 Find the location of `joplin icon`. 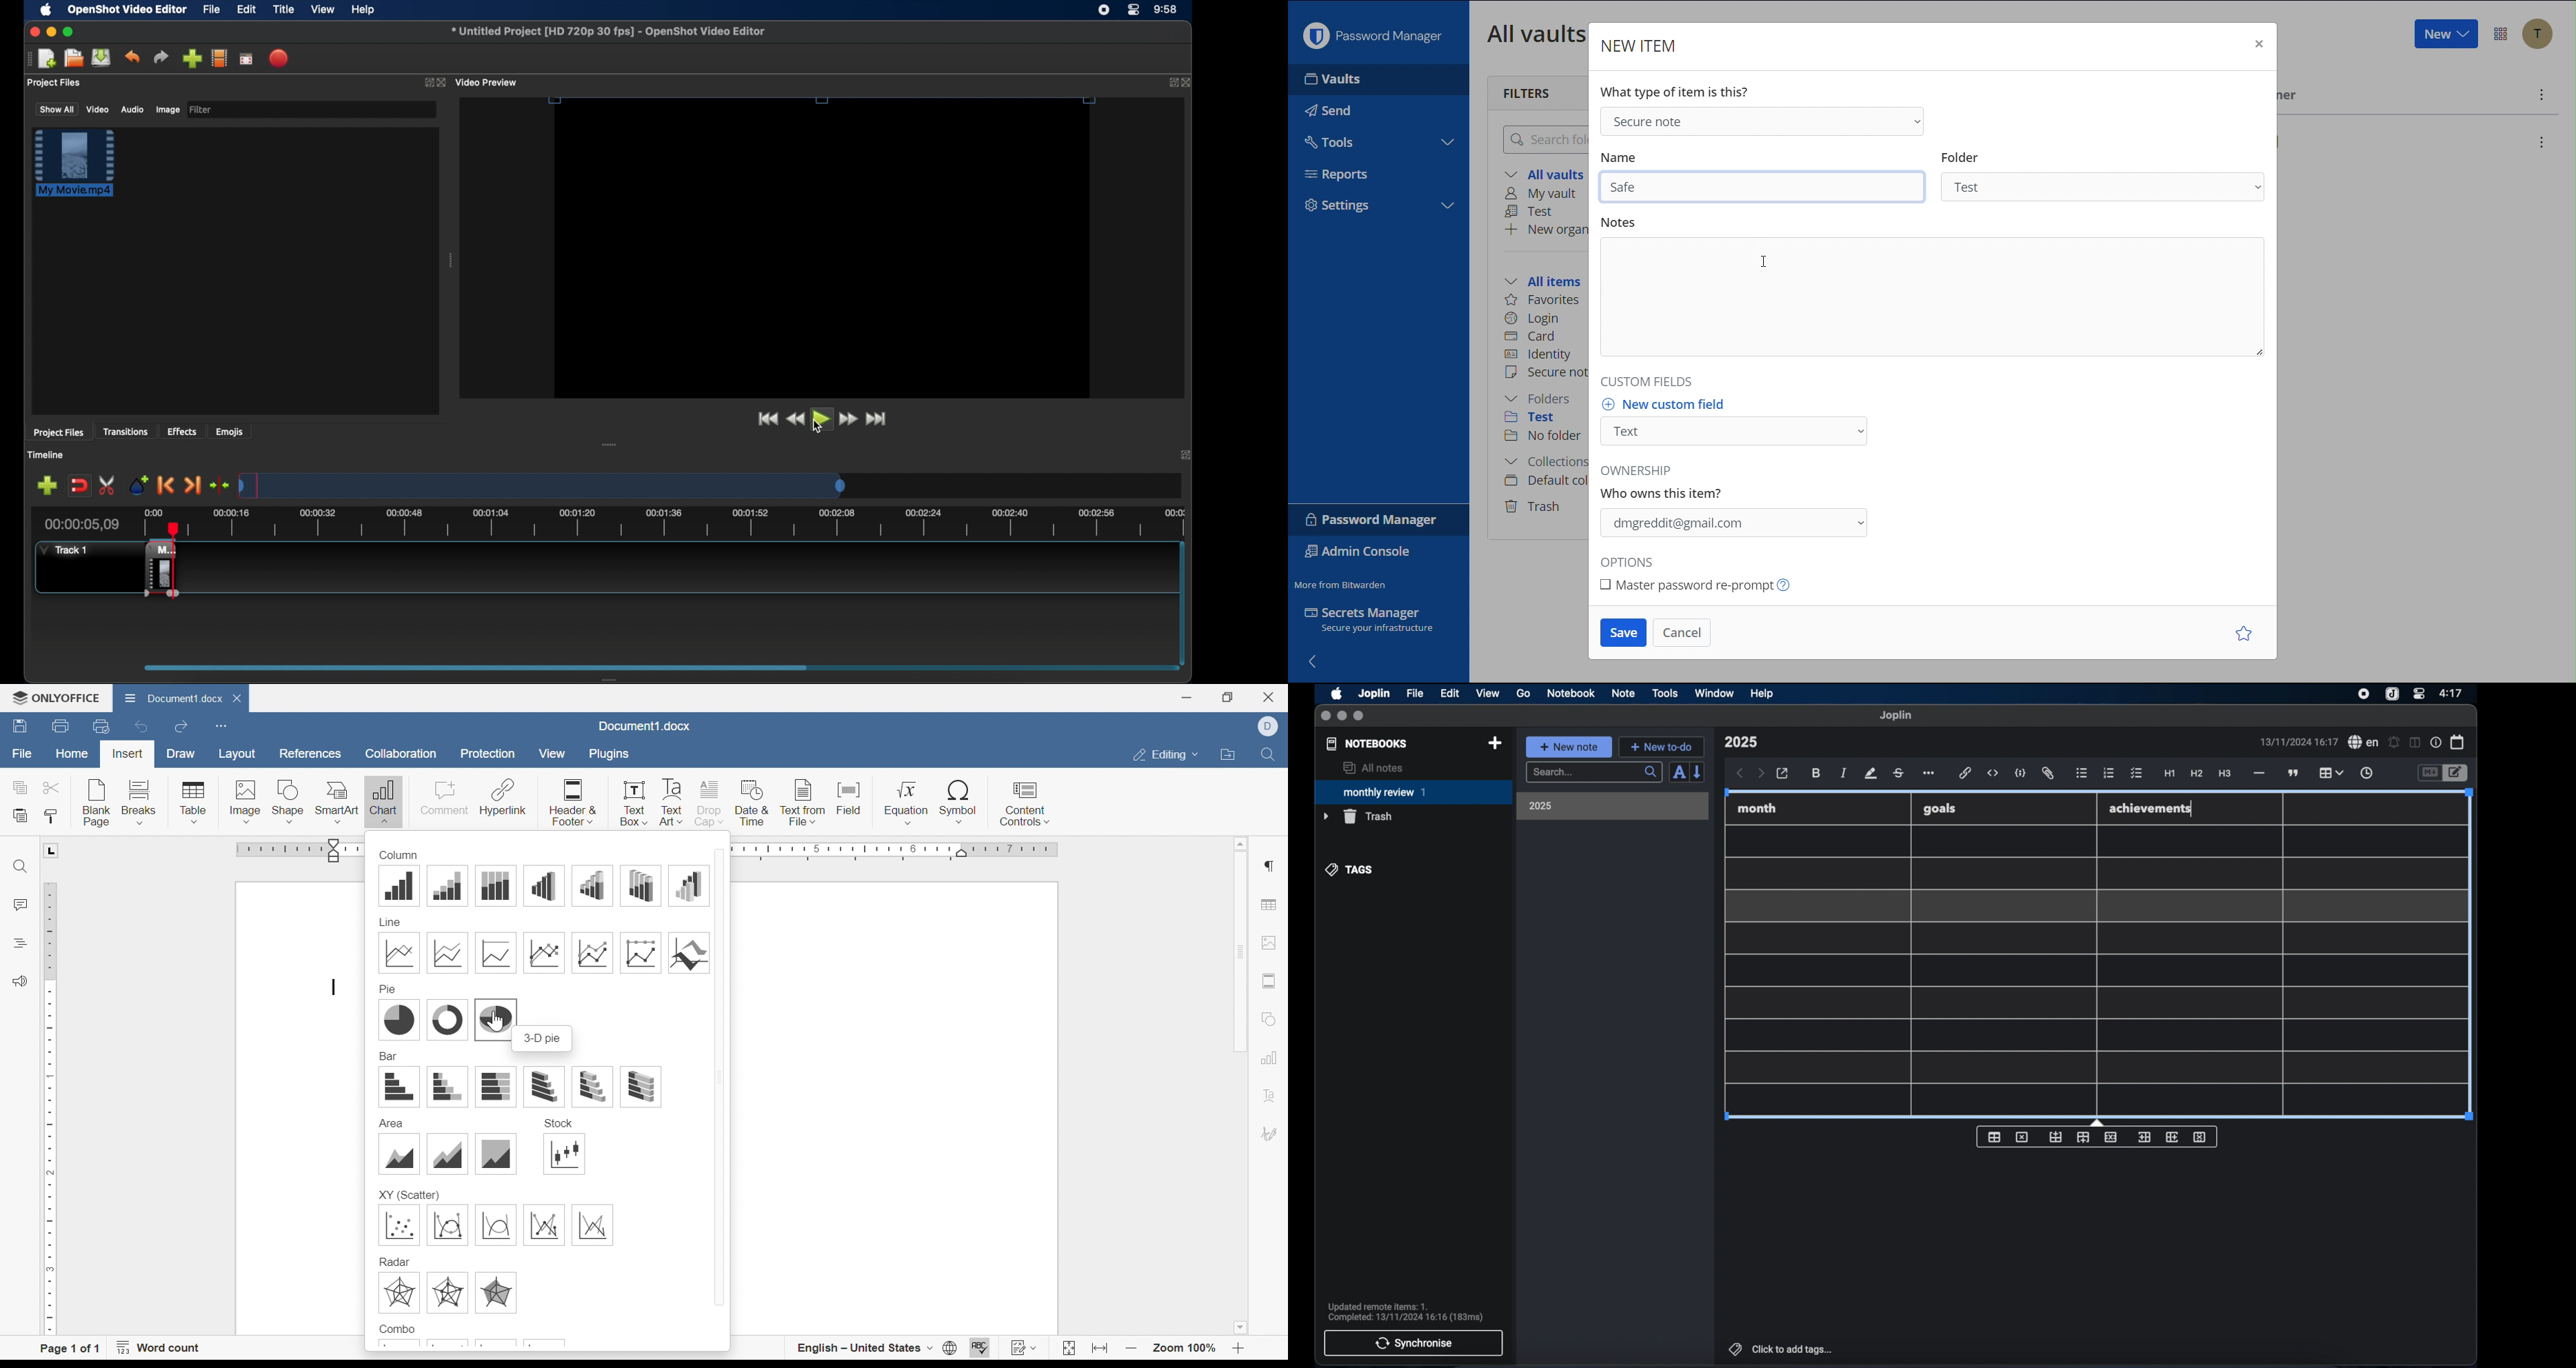

joplin icon is located at coordinates (2391, 695).